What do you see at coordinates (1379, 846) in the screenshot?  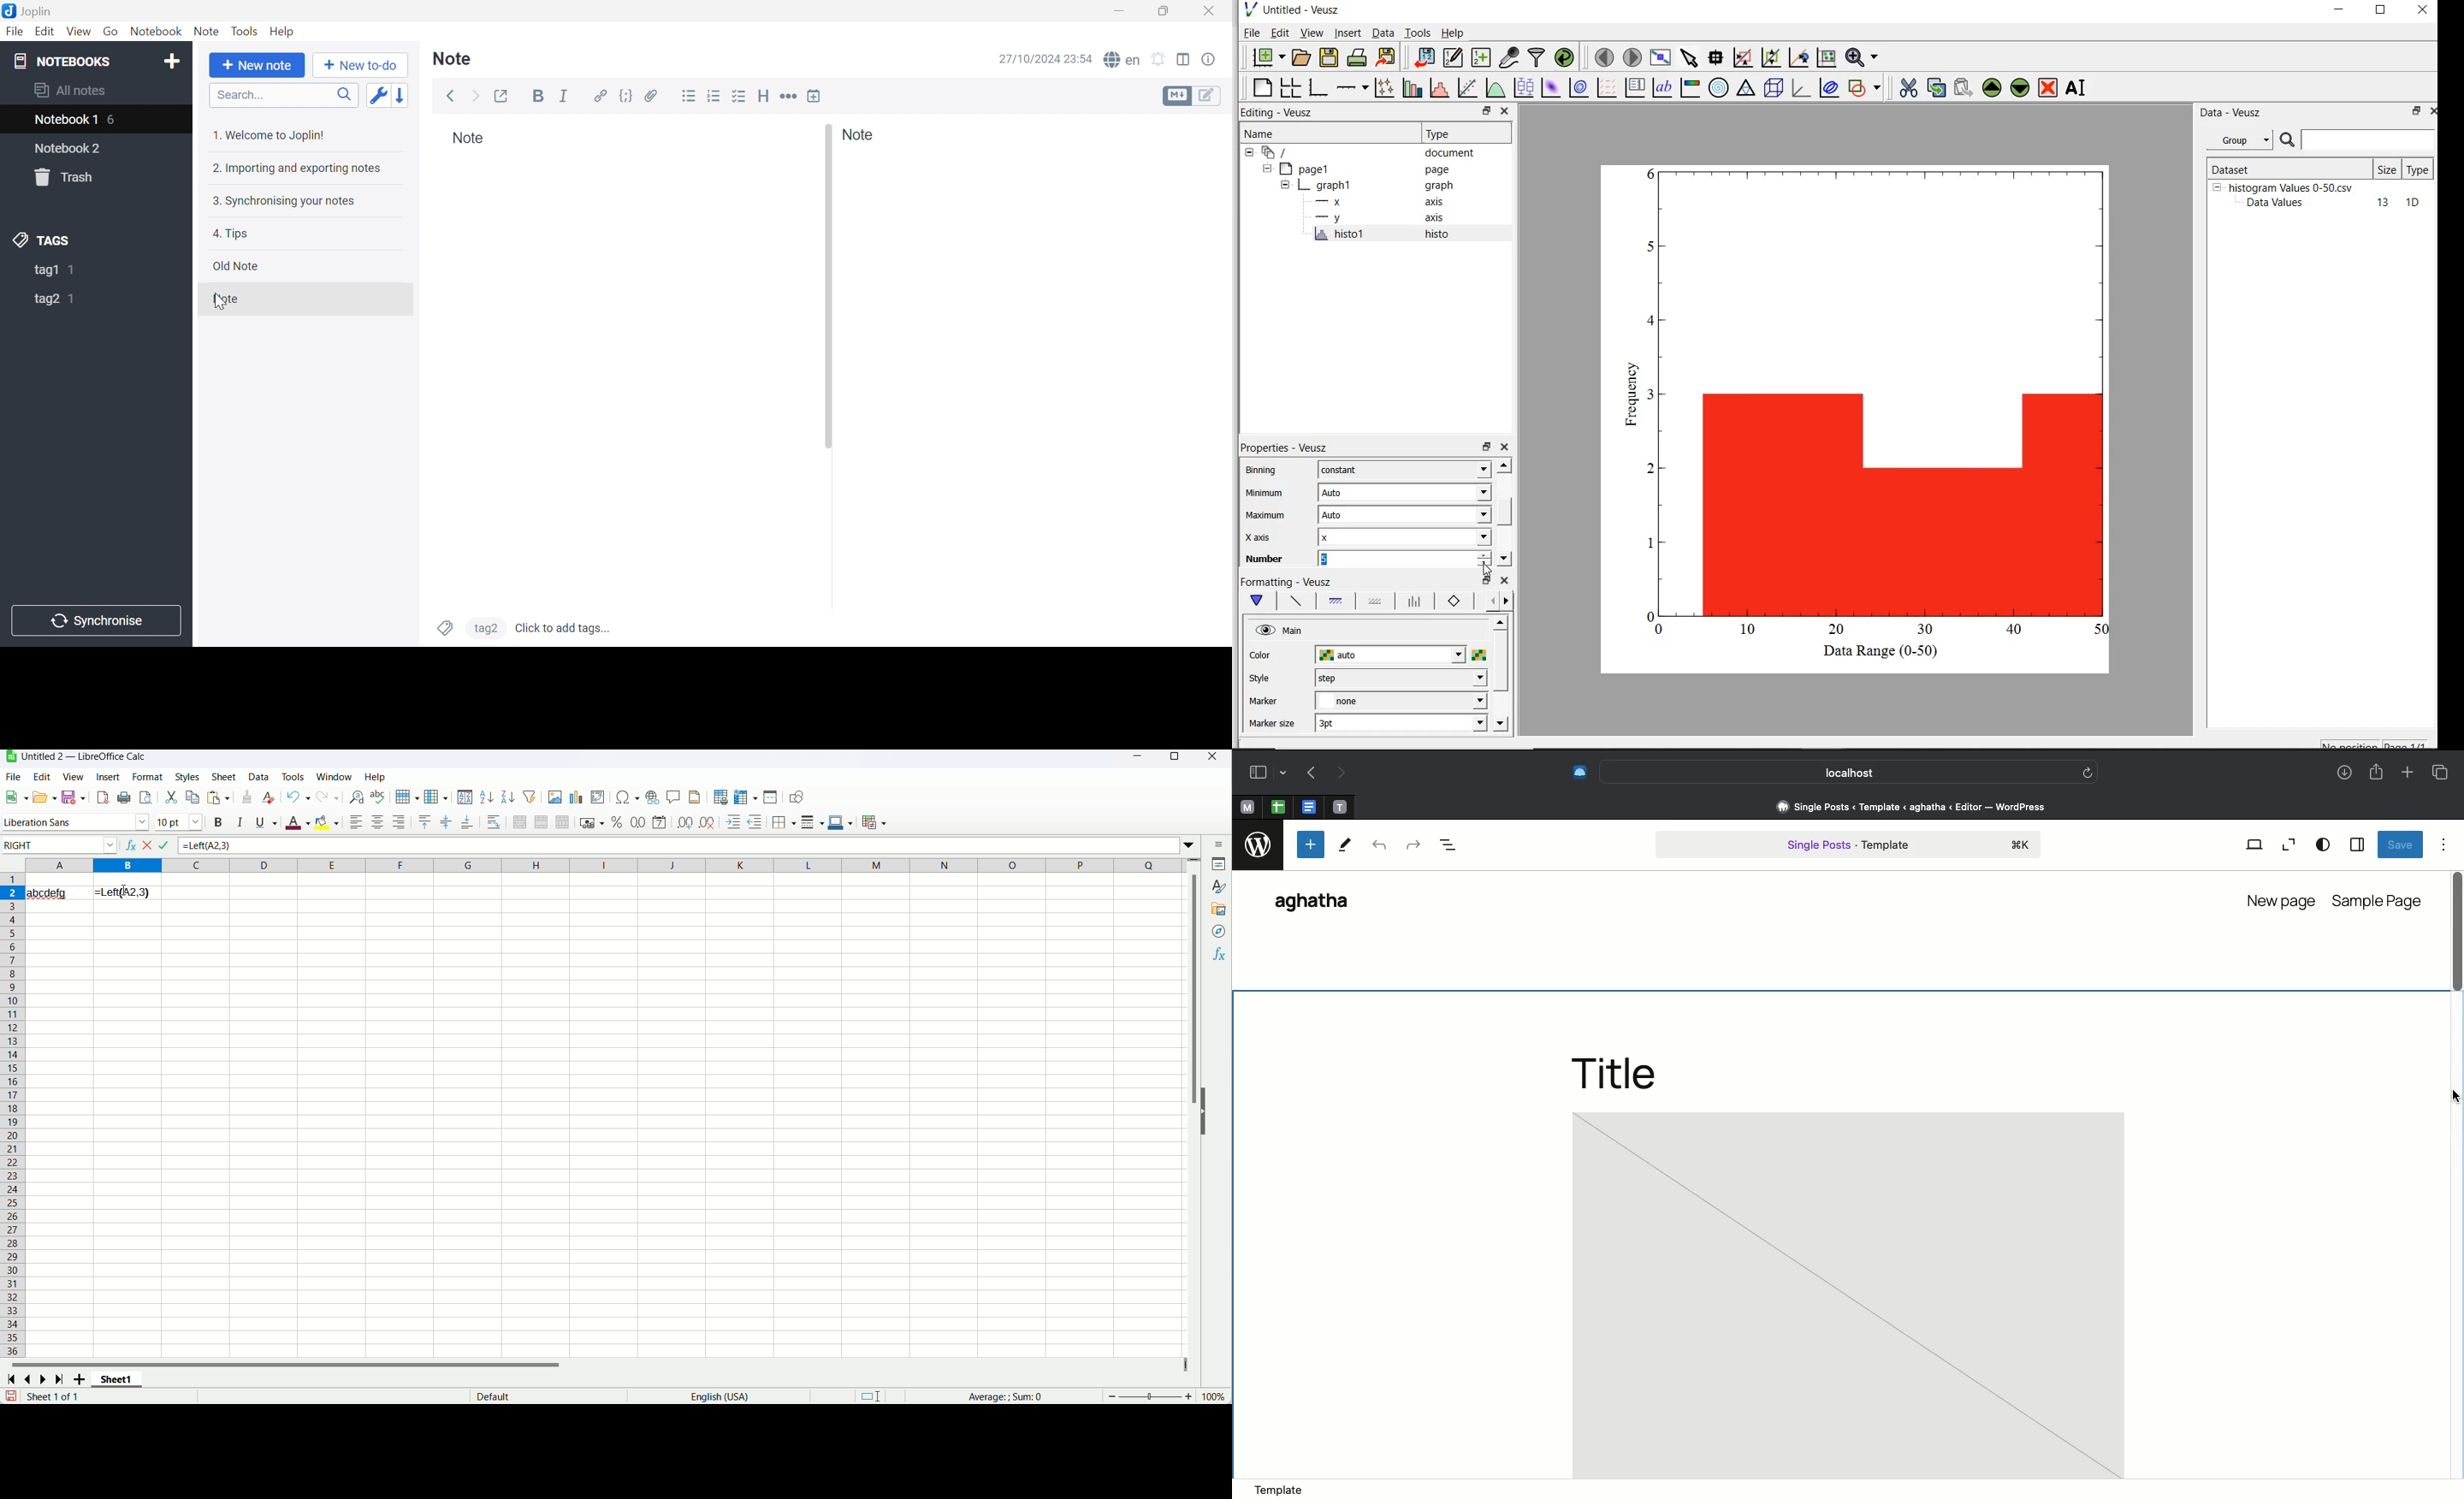 I see `Undo` at bounding box center [1379, 846].